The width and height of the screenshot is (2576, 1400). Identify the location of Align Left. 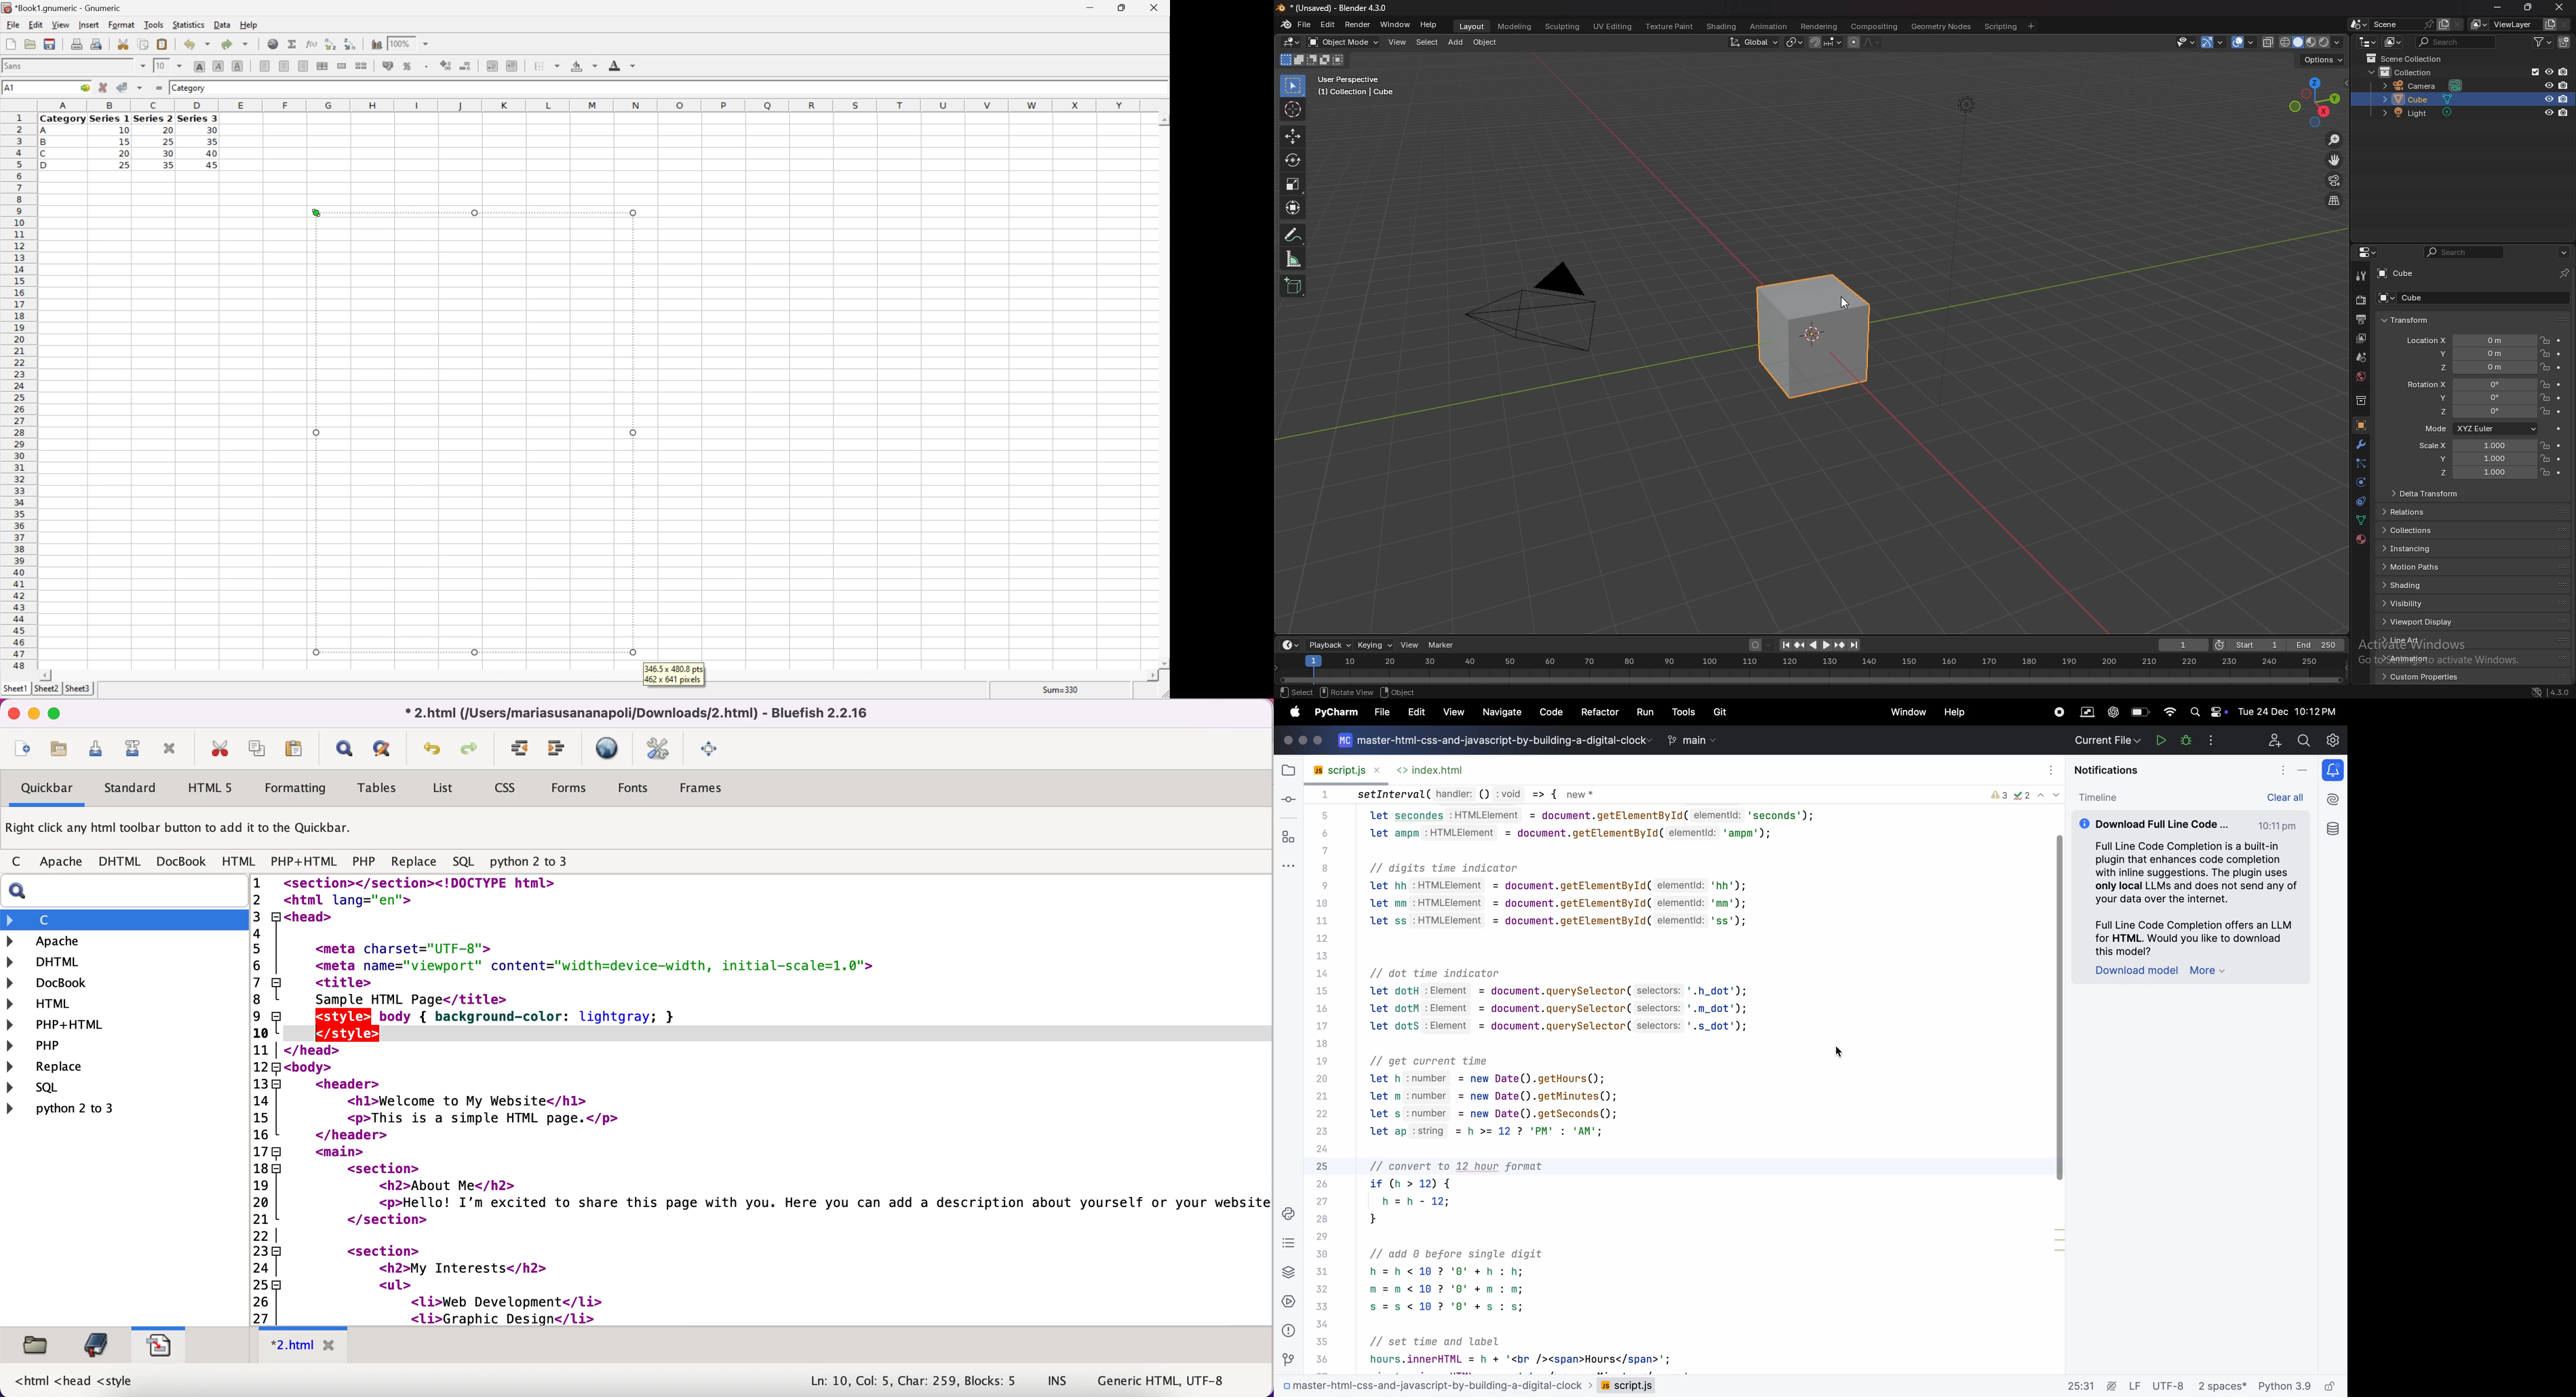
(263, 64).